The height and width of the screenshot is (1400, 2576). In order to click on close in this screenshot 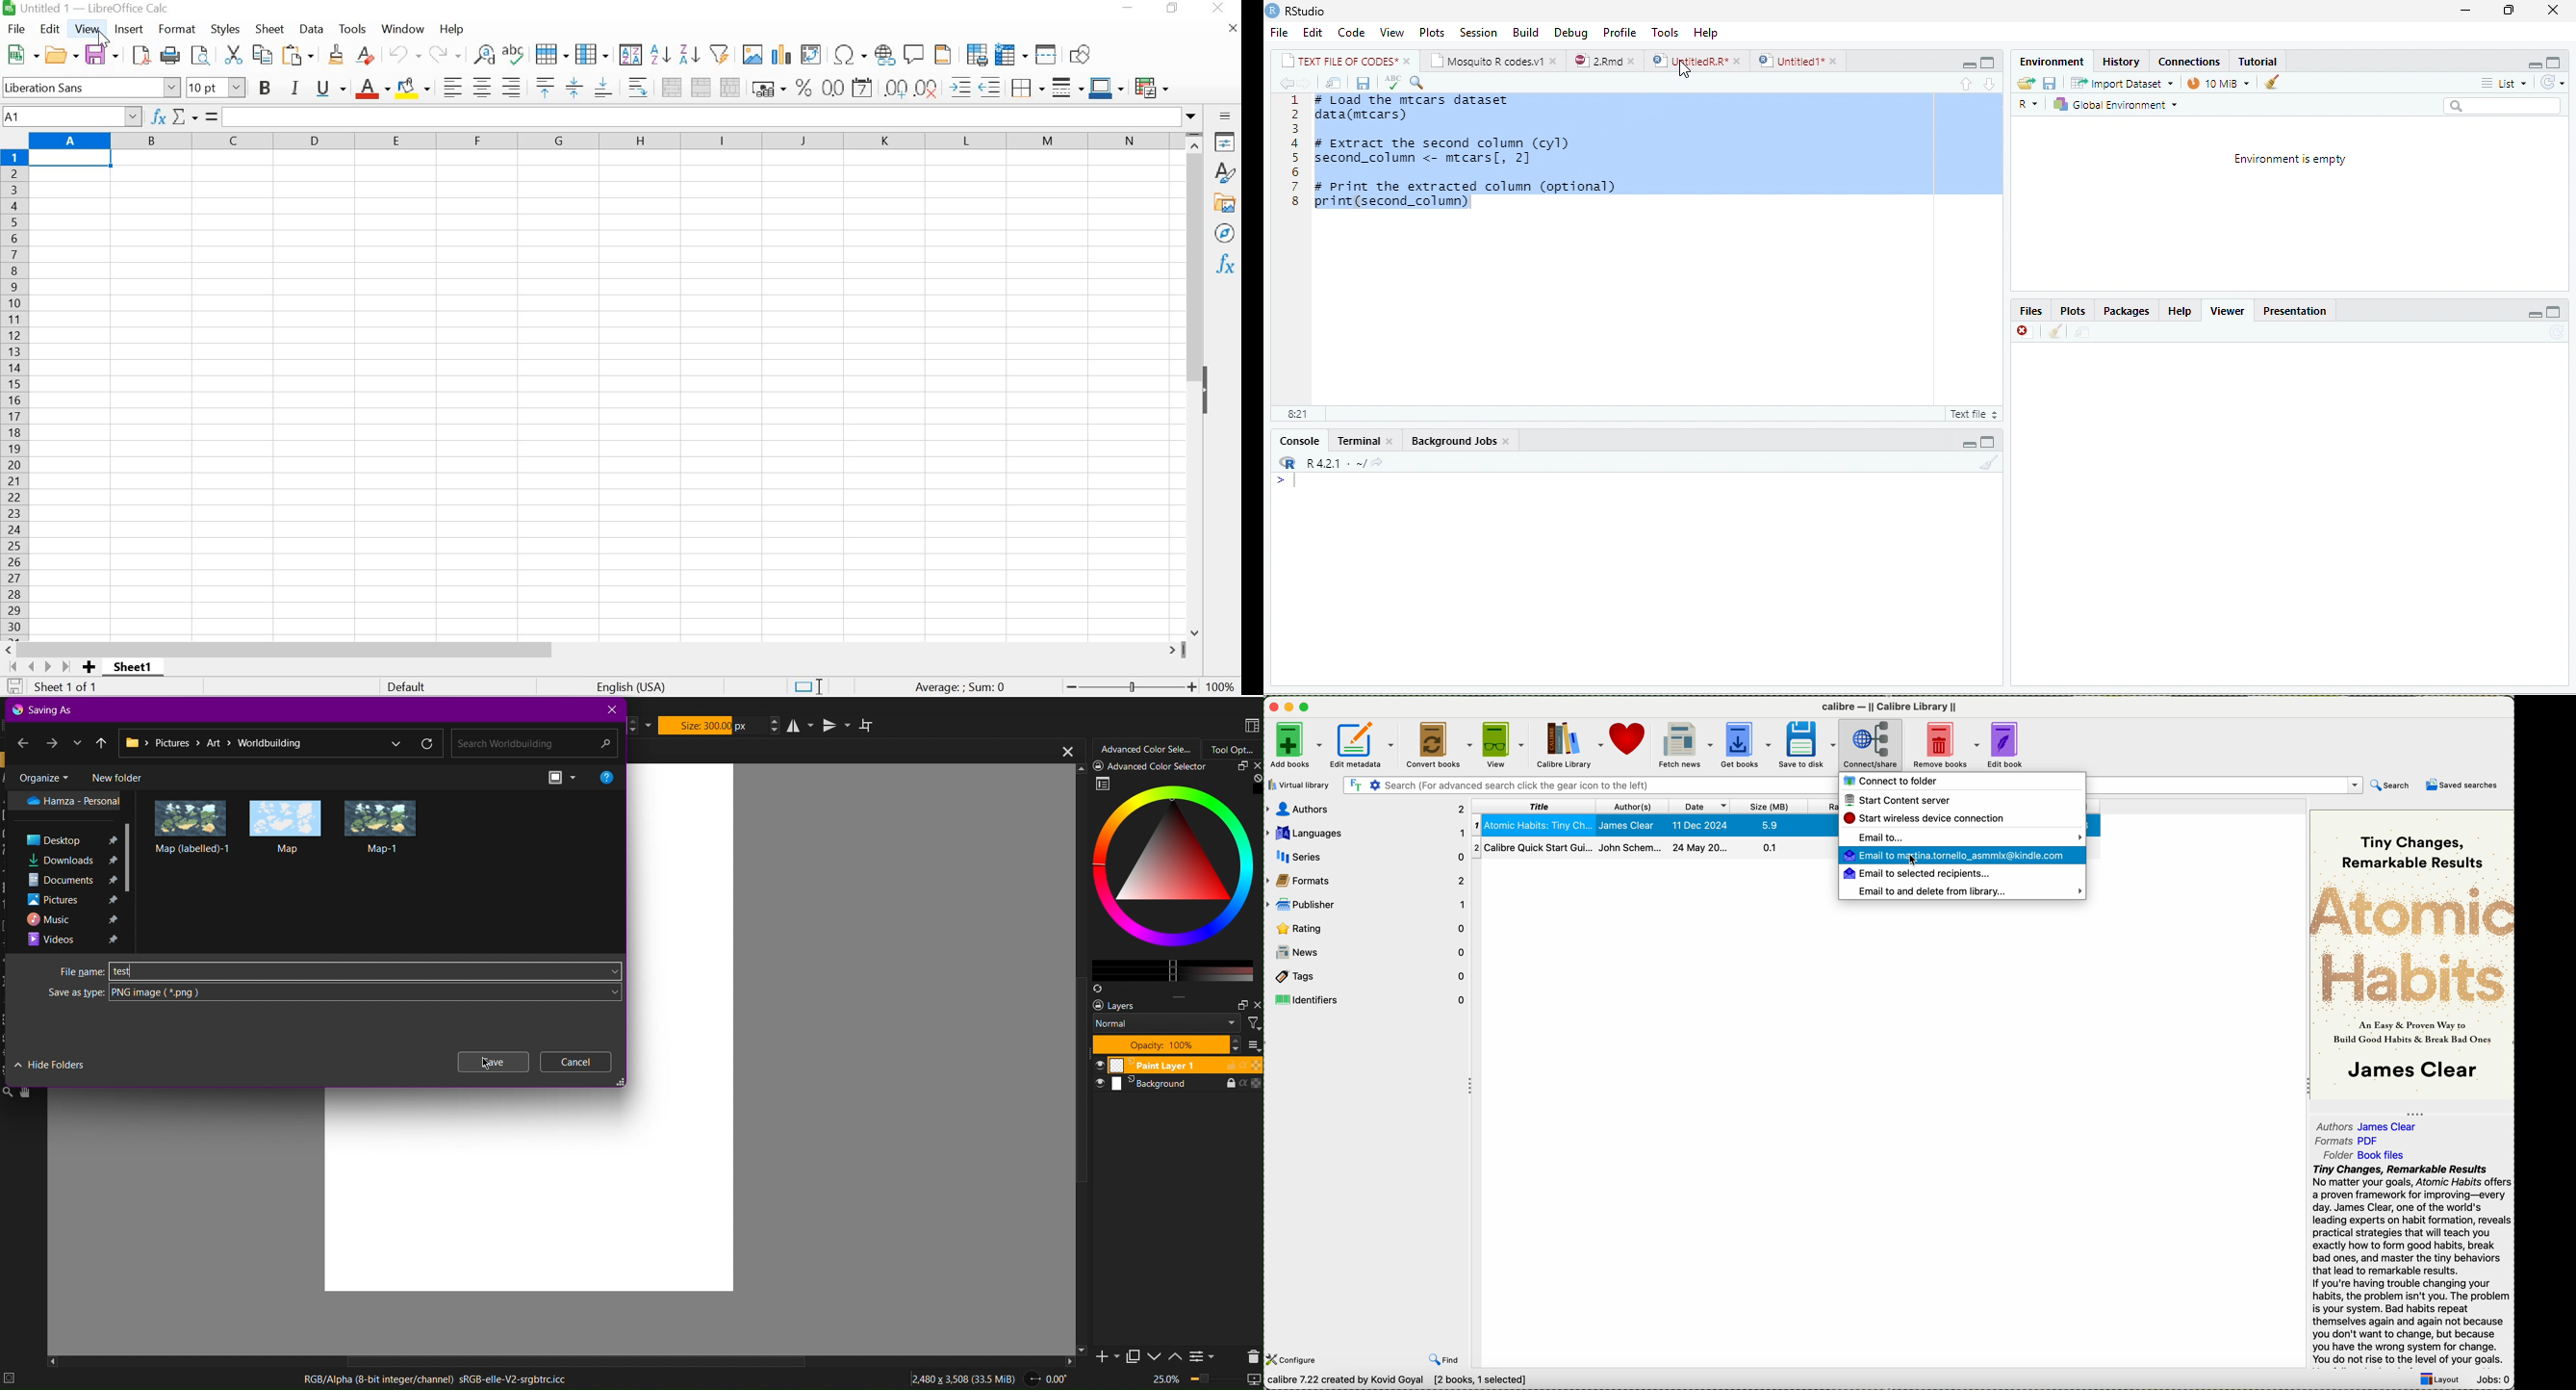, I will do `click(1633, 60)`.